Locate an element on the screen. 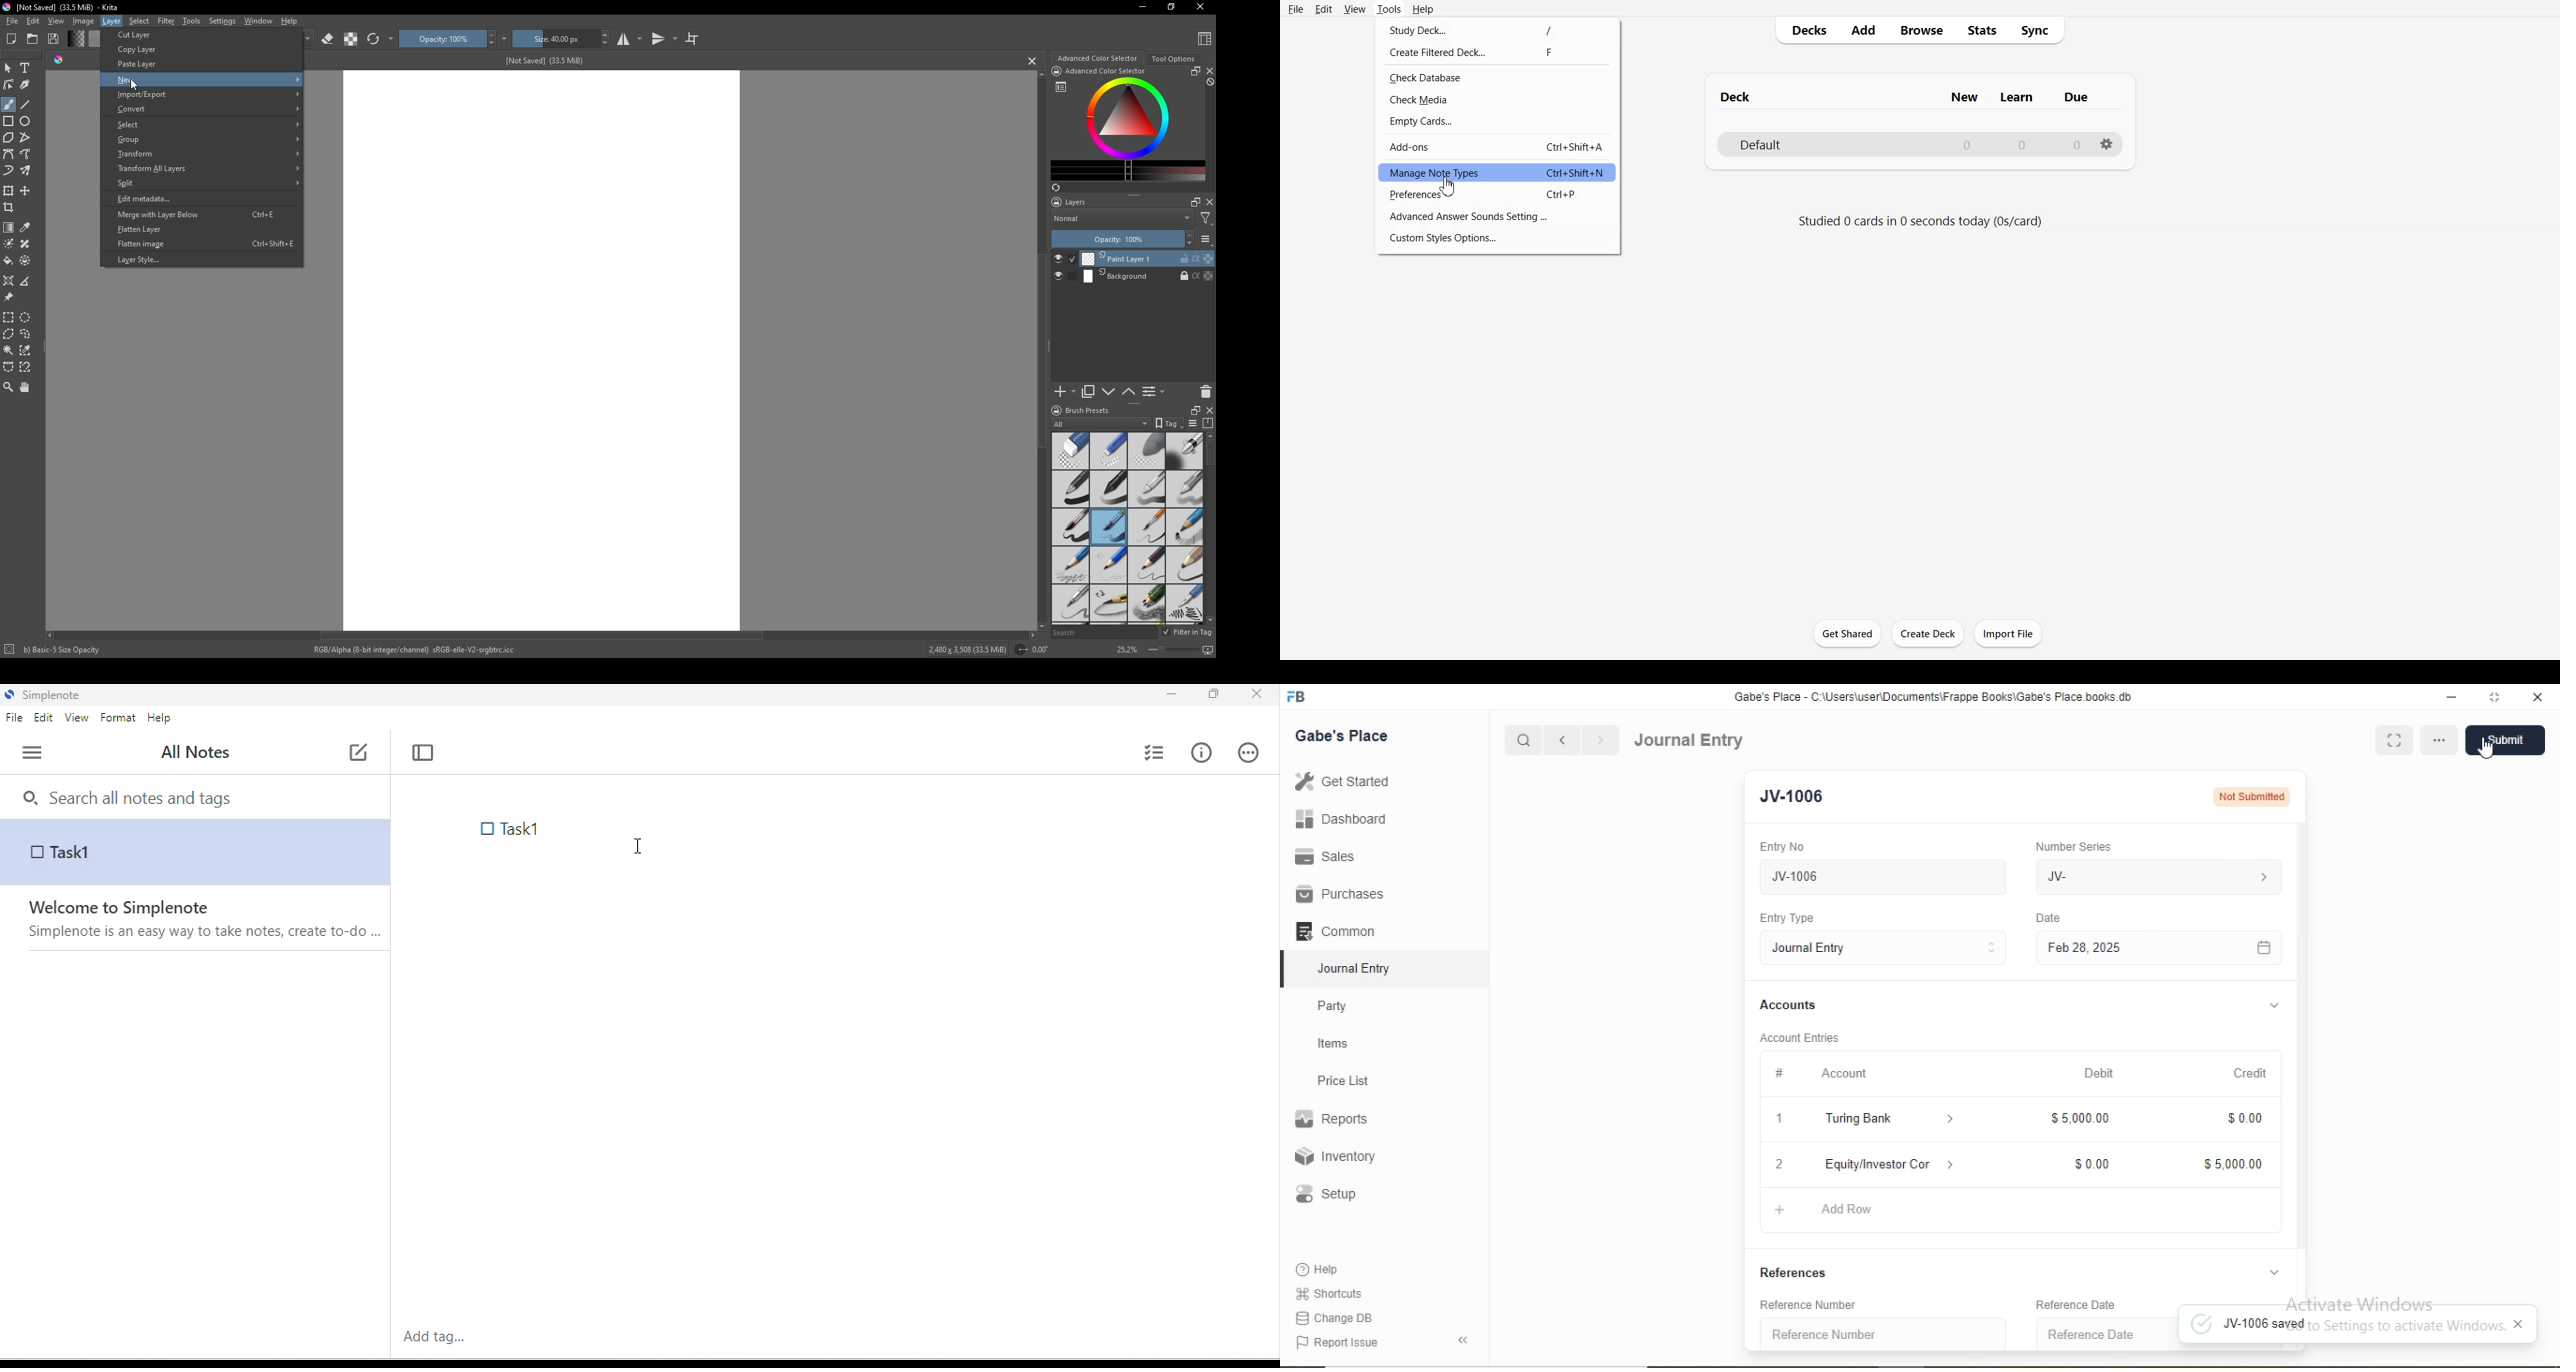 Image resolution: width=2576 pixels, height=1372 pixels. lasso is located at coordinates (27, 334).